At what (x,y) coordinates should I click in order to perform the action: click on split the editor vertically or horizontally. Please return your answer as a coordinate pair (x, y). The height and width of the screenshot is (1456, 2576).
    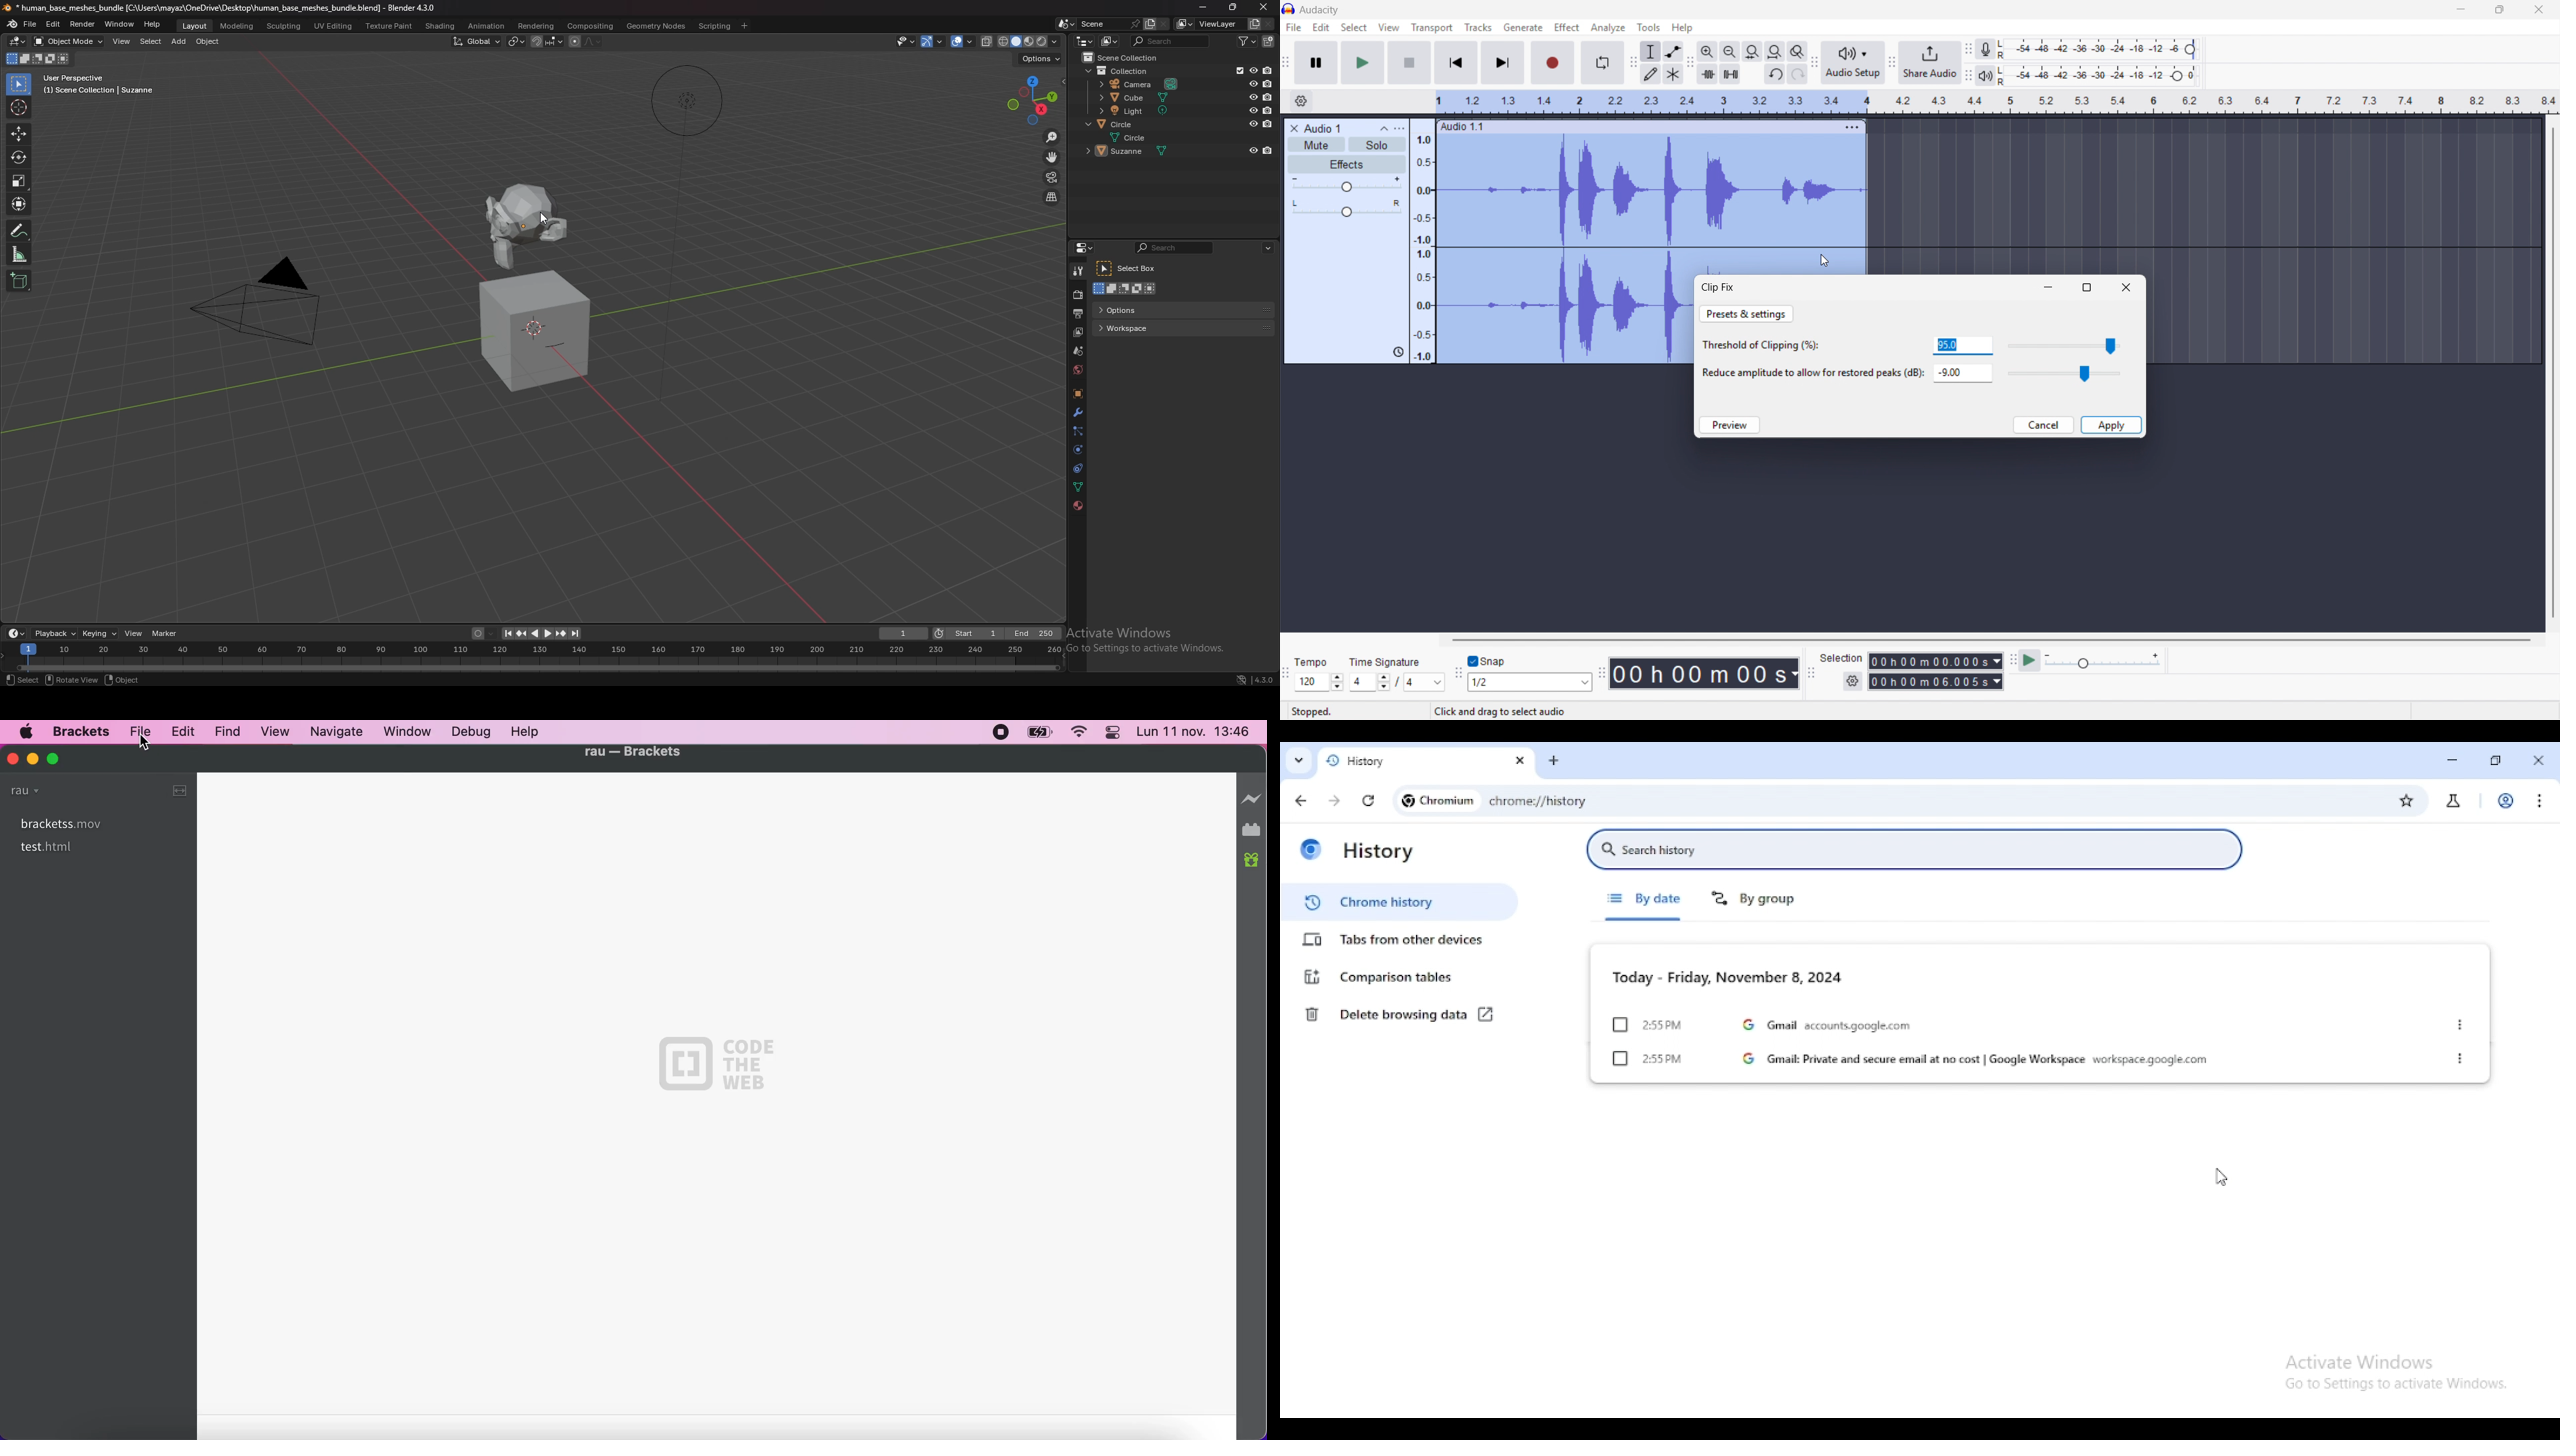
    Looking at the image, I should click on (174, 790).